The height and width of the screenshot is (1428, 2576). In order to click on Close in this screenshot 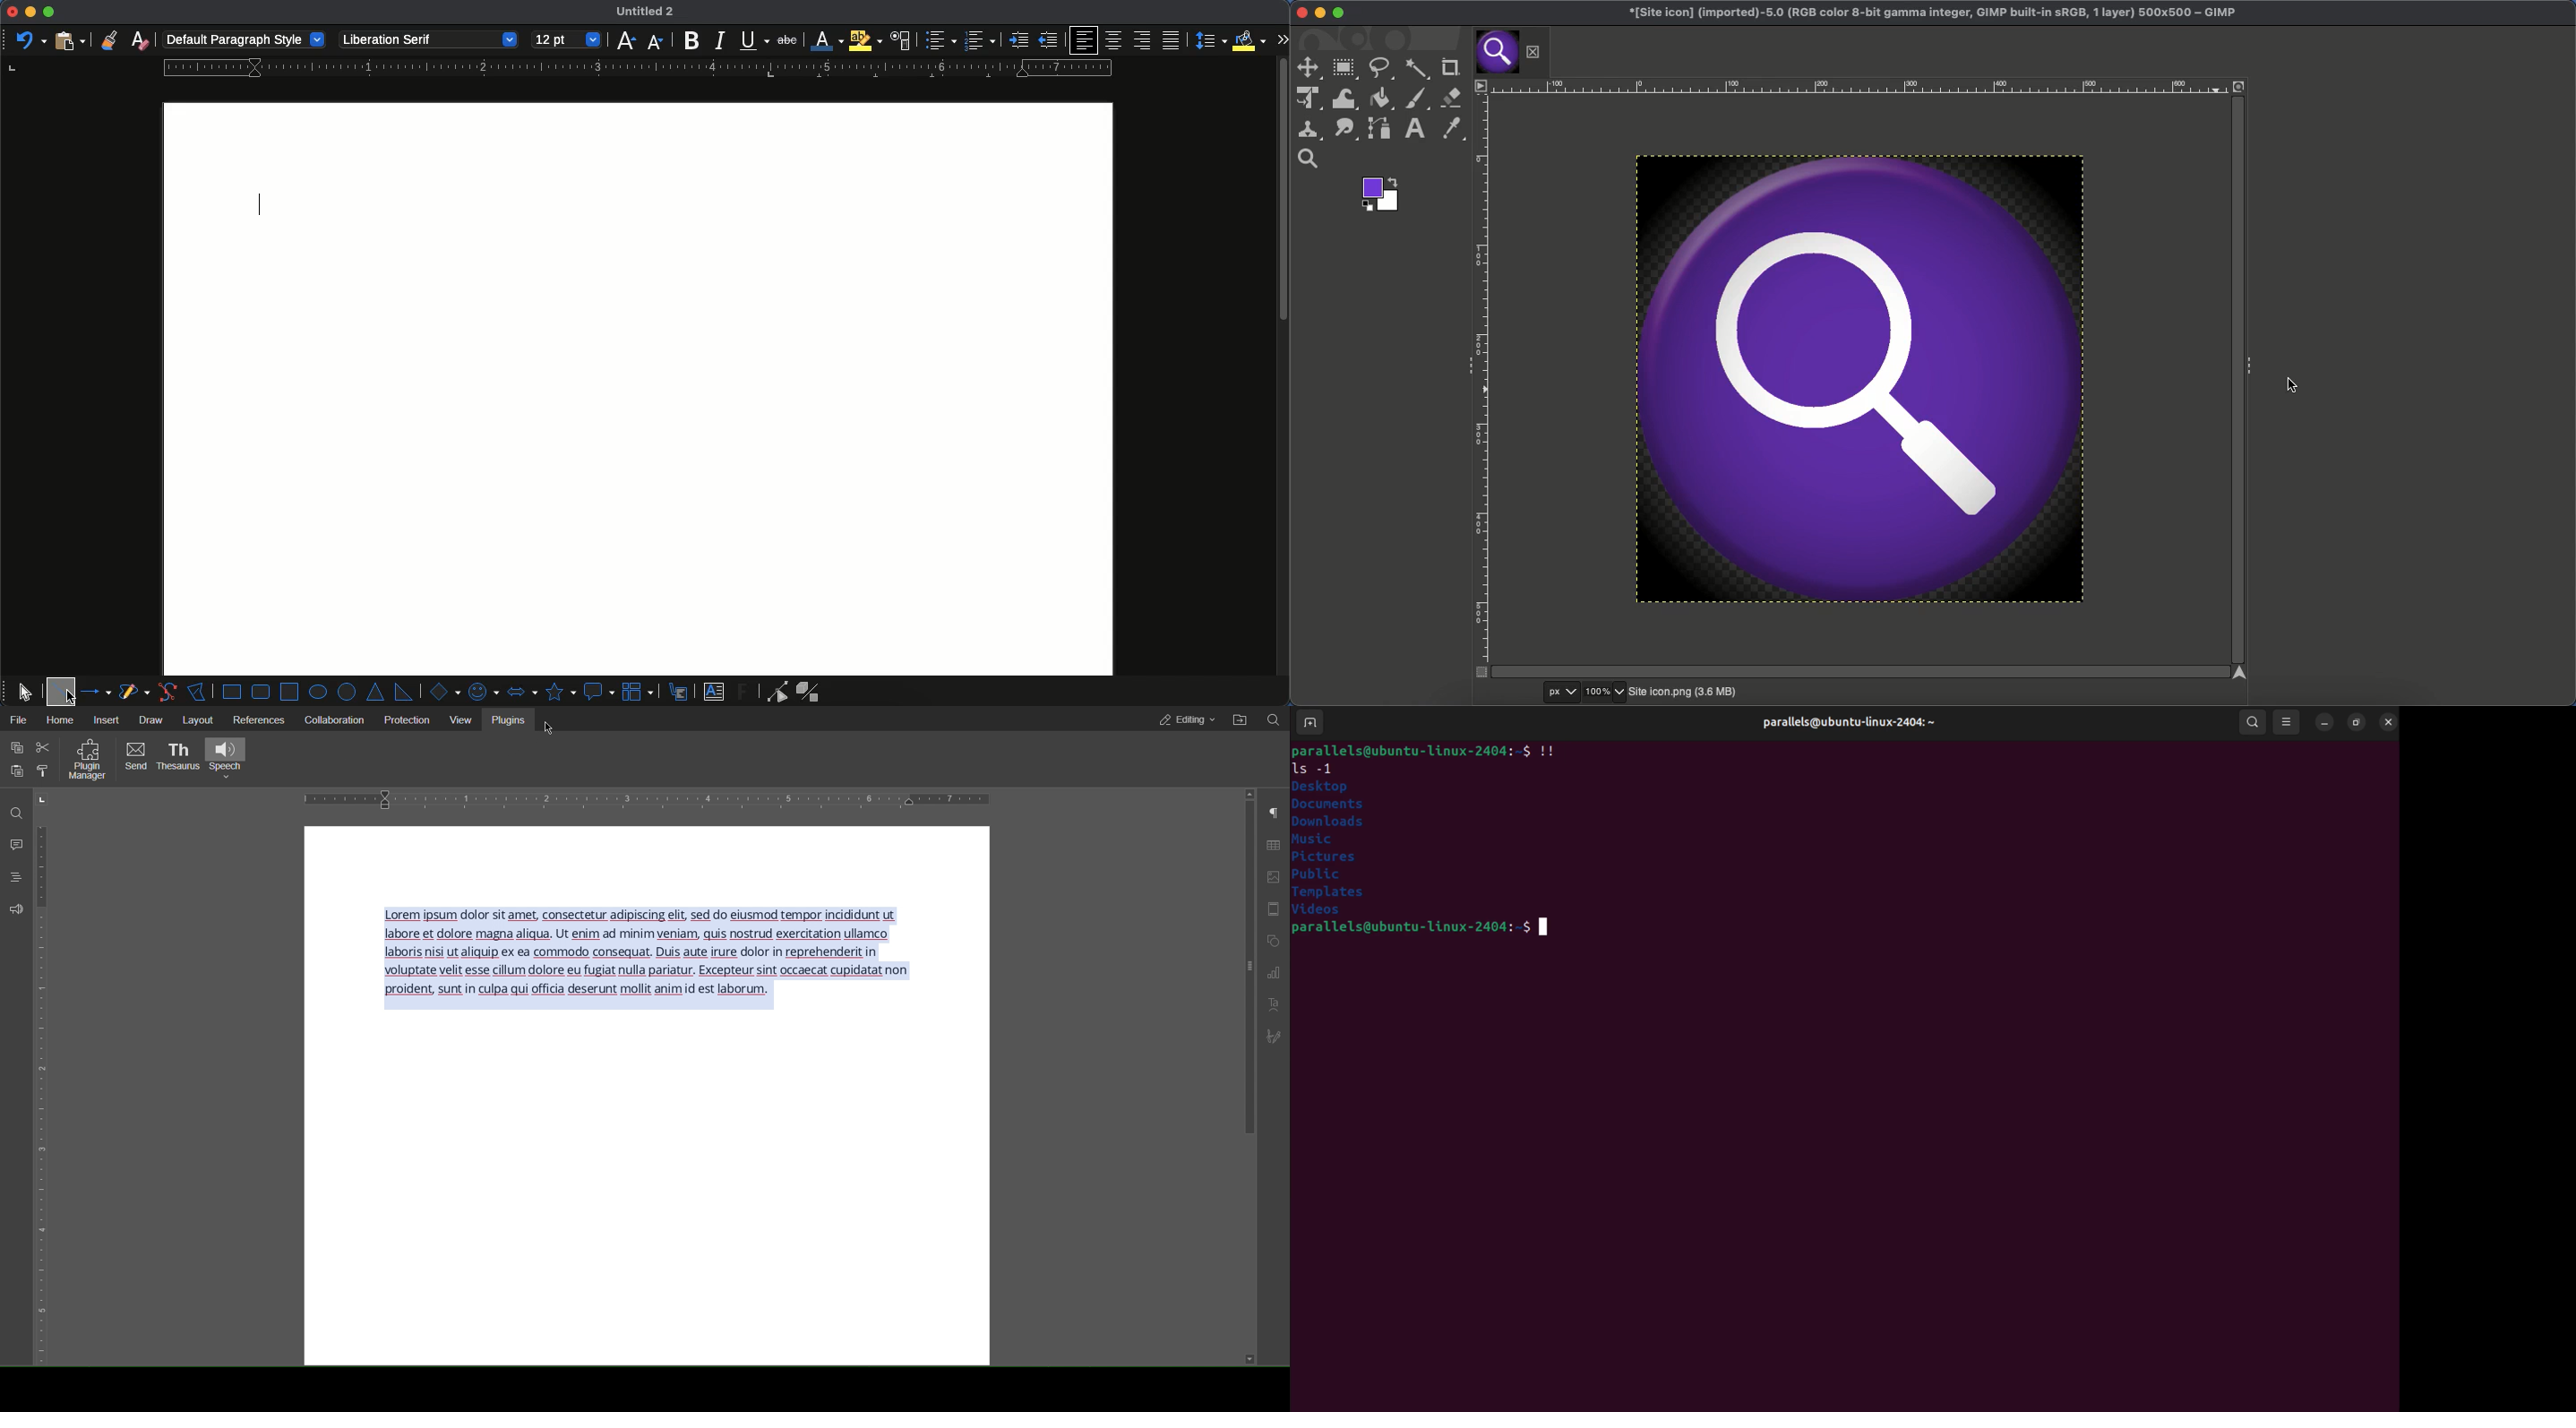, I will do `click(1298, 13)`.